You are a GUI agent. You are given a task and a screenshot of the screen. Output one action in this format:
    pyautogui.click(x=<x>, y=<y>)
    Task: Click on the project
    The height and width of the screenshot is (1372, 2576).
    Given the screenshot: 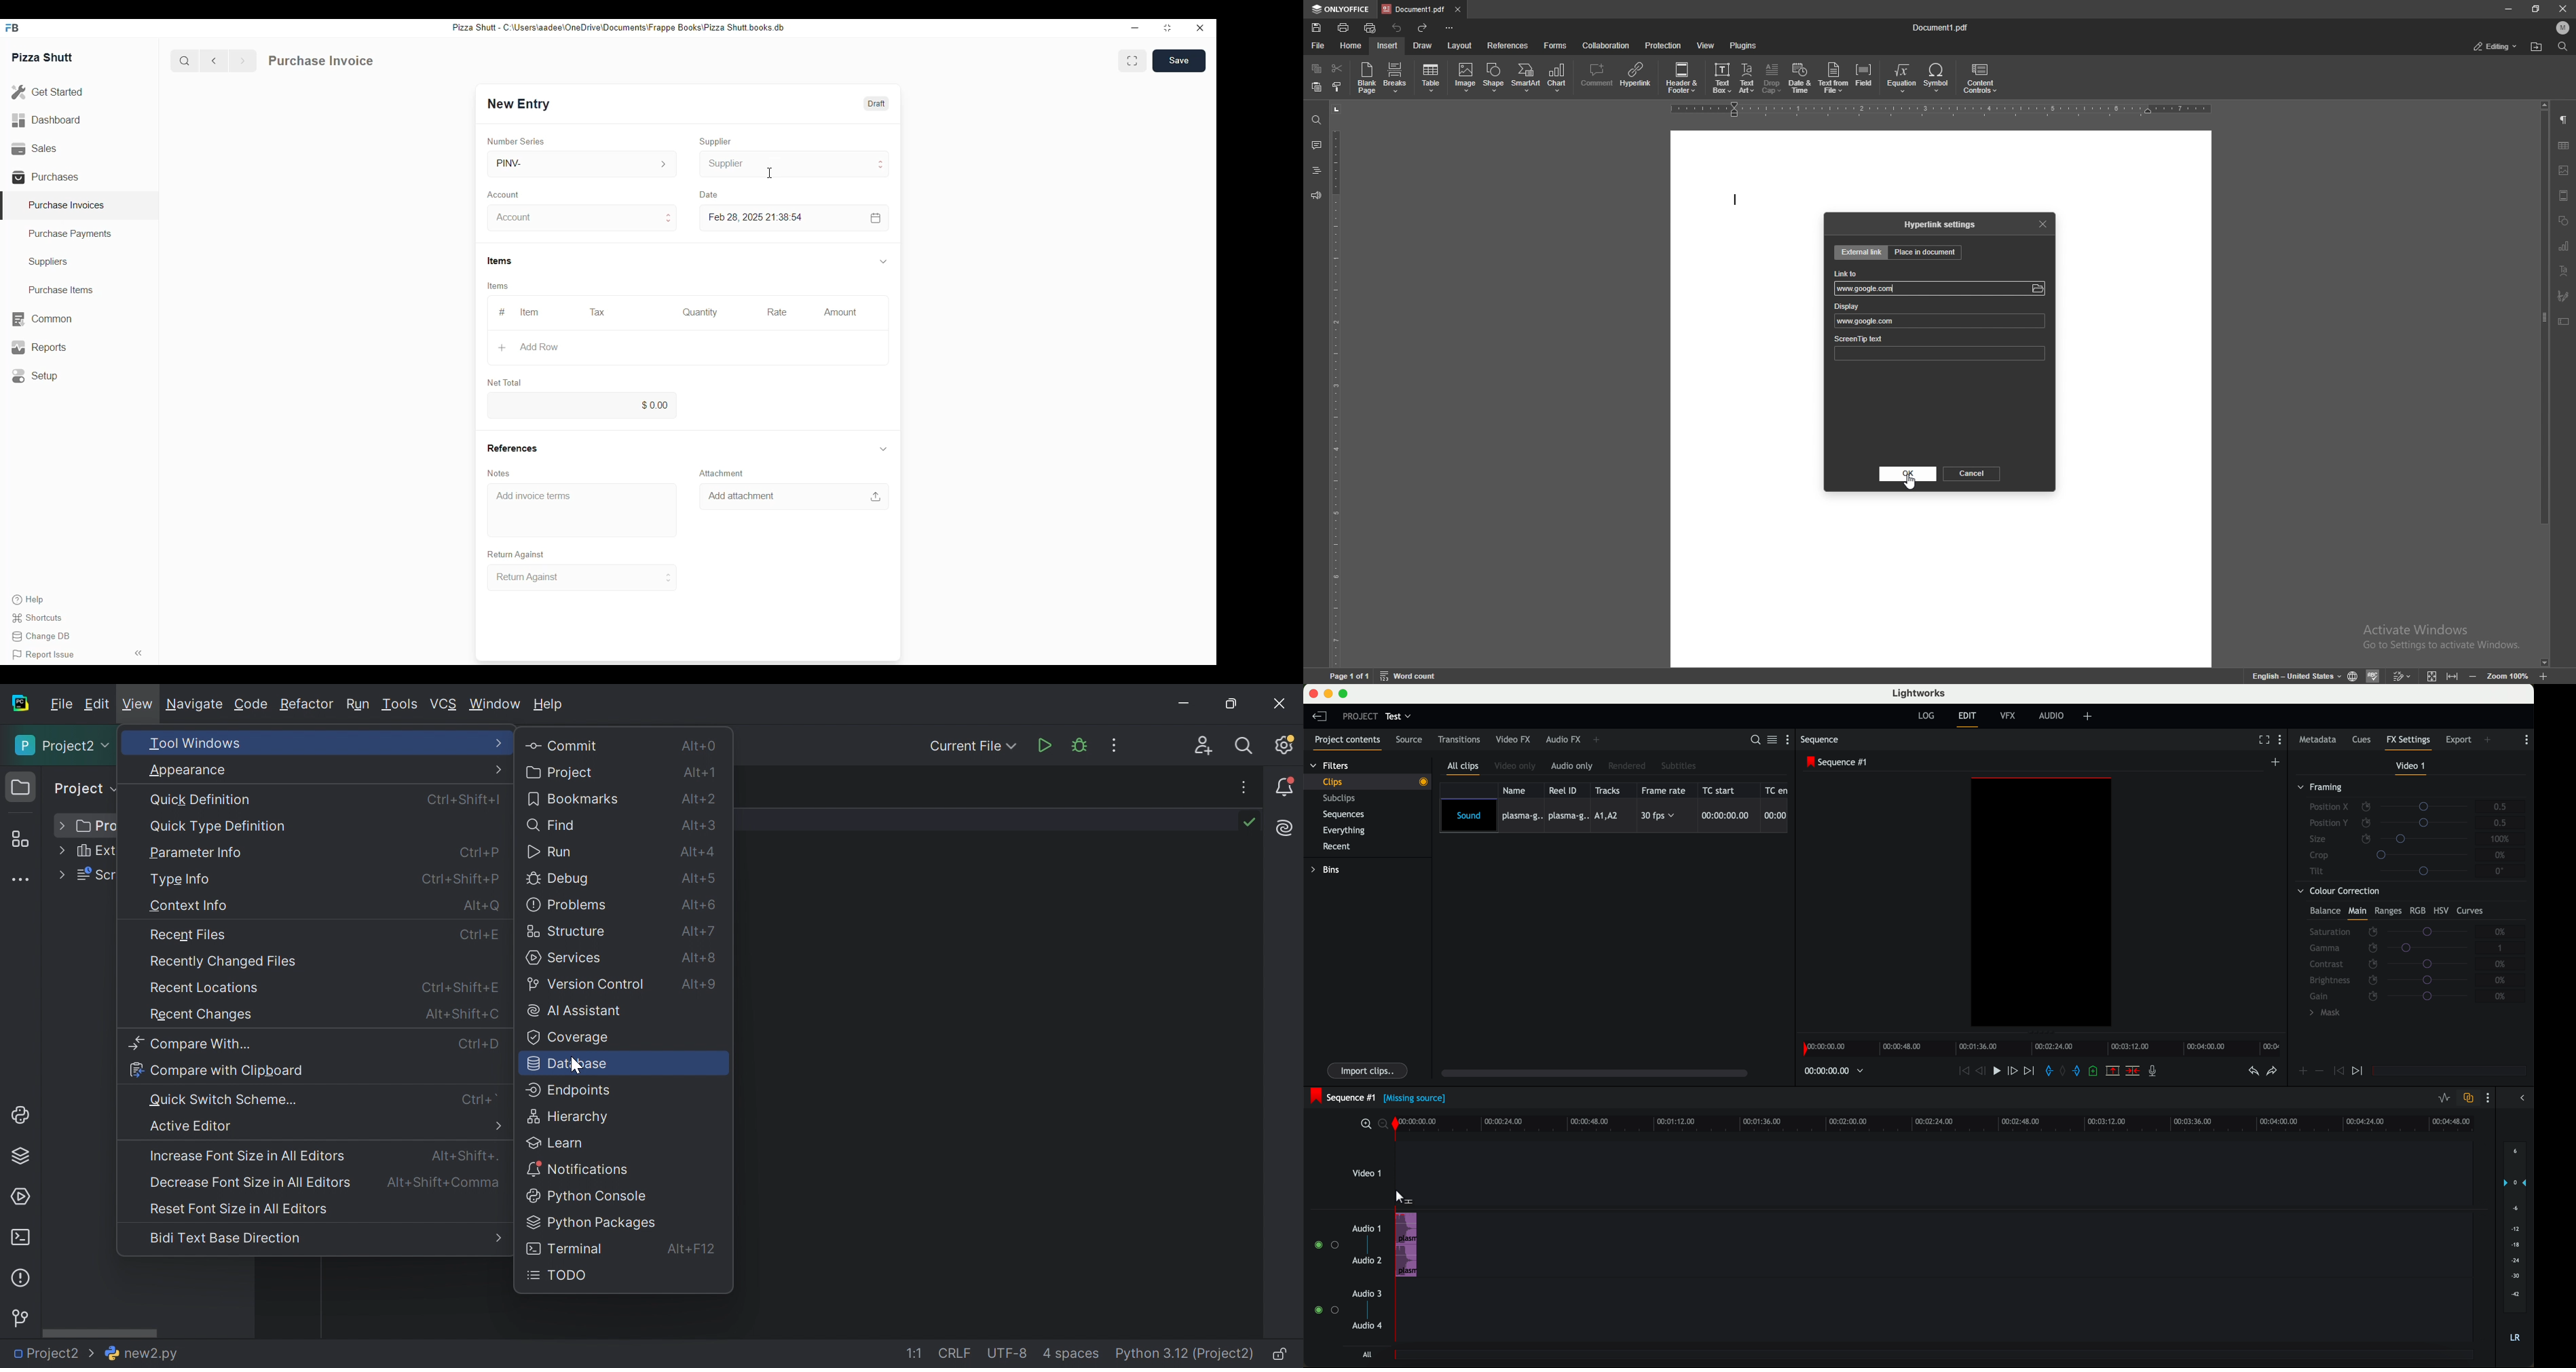 What is the action you would take?
    pyautogui.click(x=1358, y=716)
    